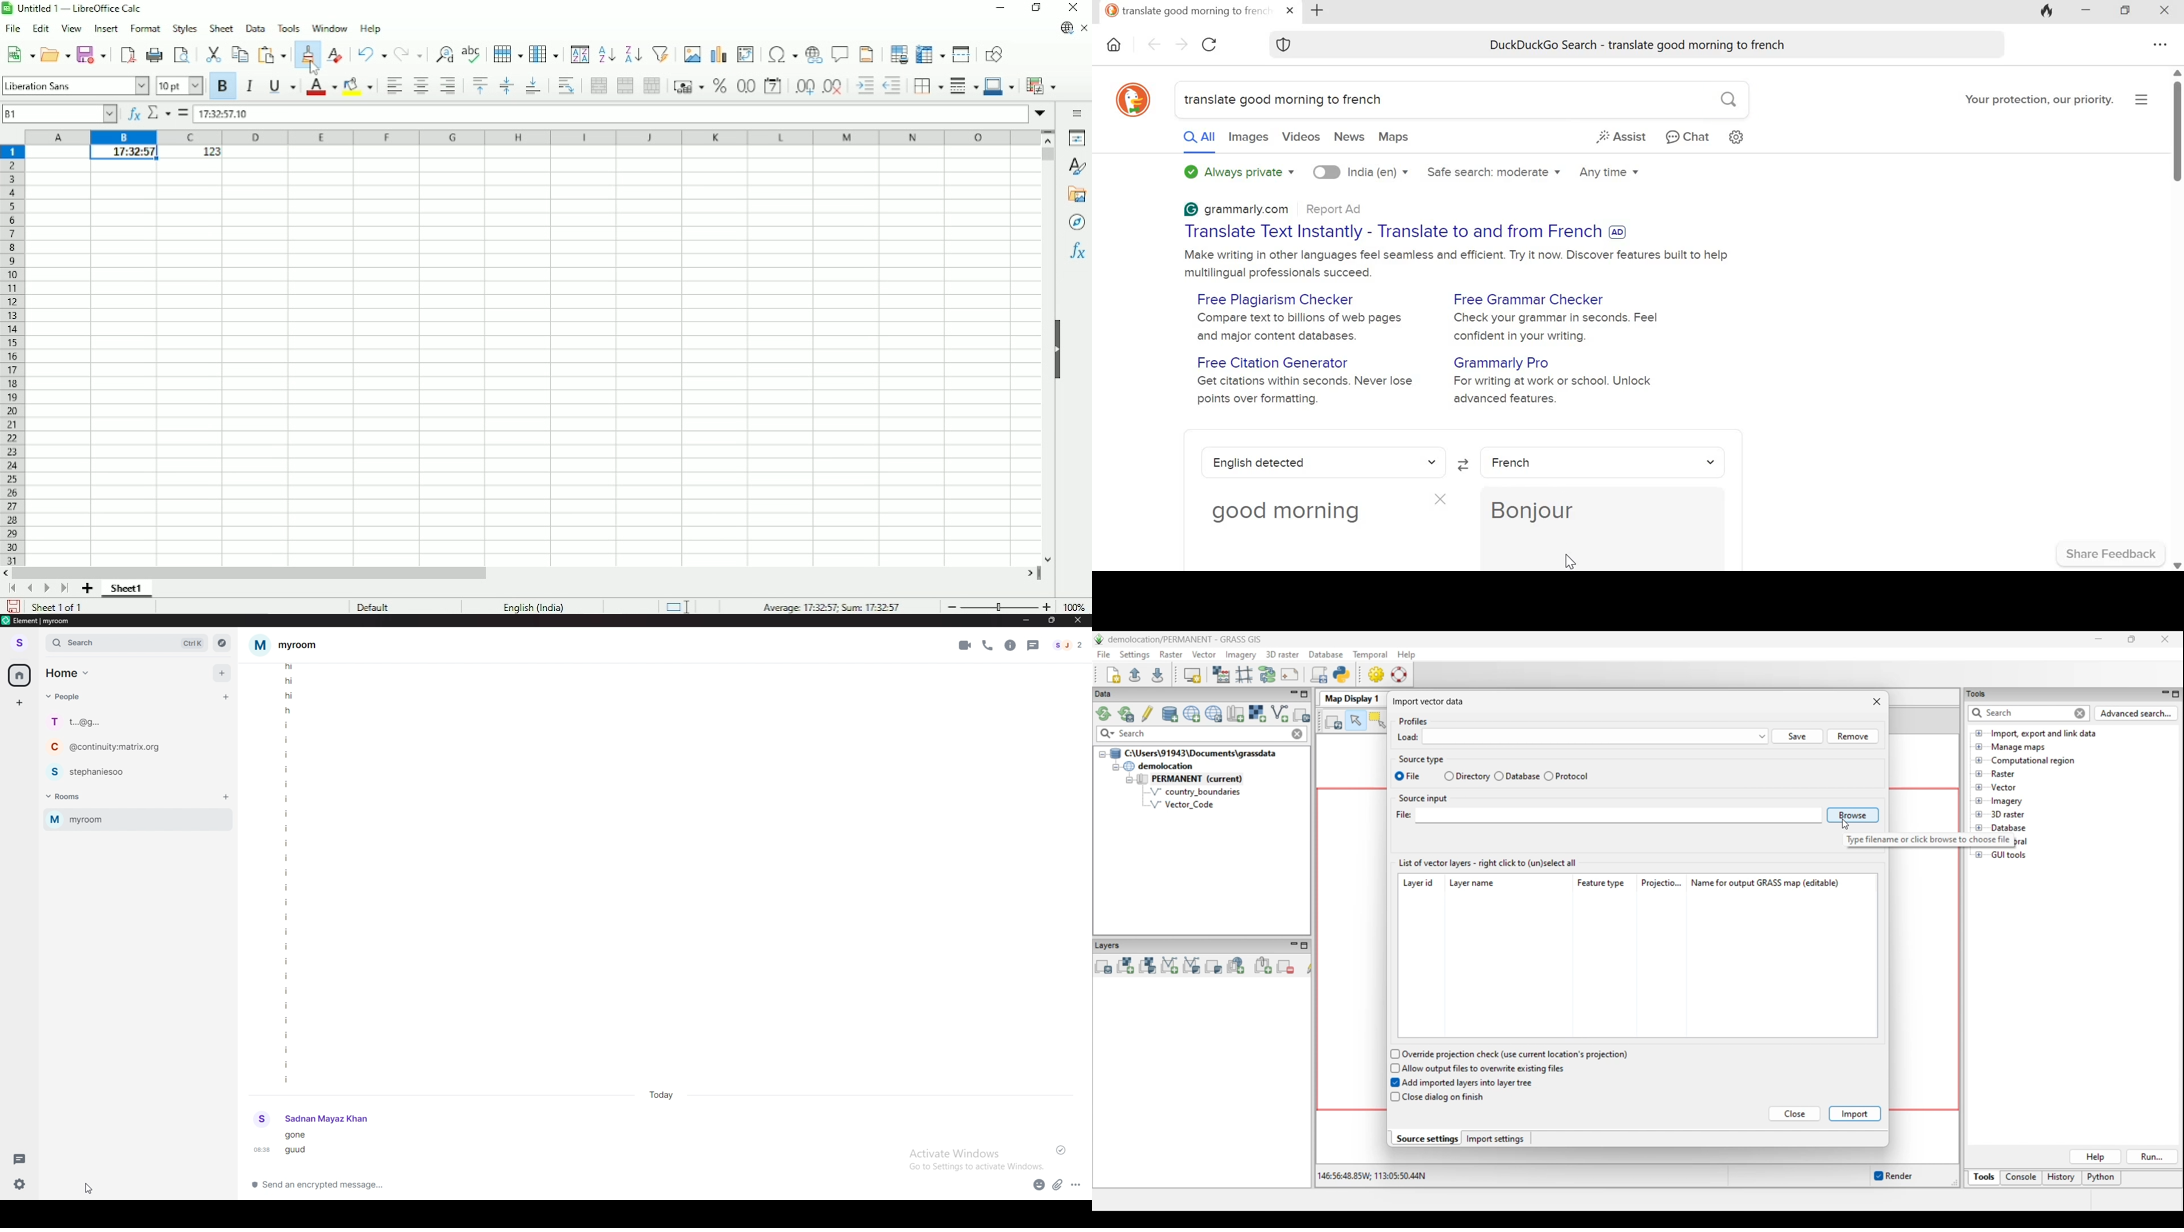 The image size is (2184, 1232). Describe the element at coordinates (327, 1186) in the screenshot. I see `Send an encrypted message...` at that location.